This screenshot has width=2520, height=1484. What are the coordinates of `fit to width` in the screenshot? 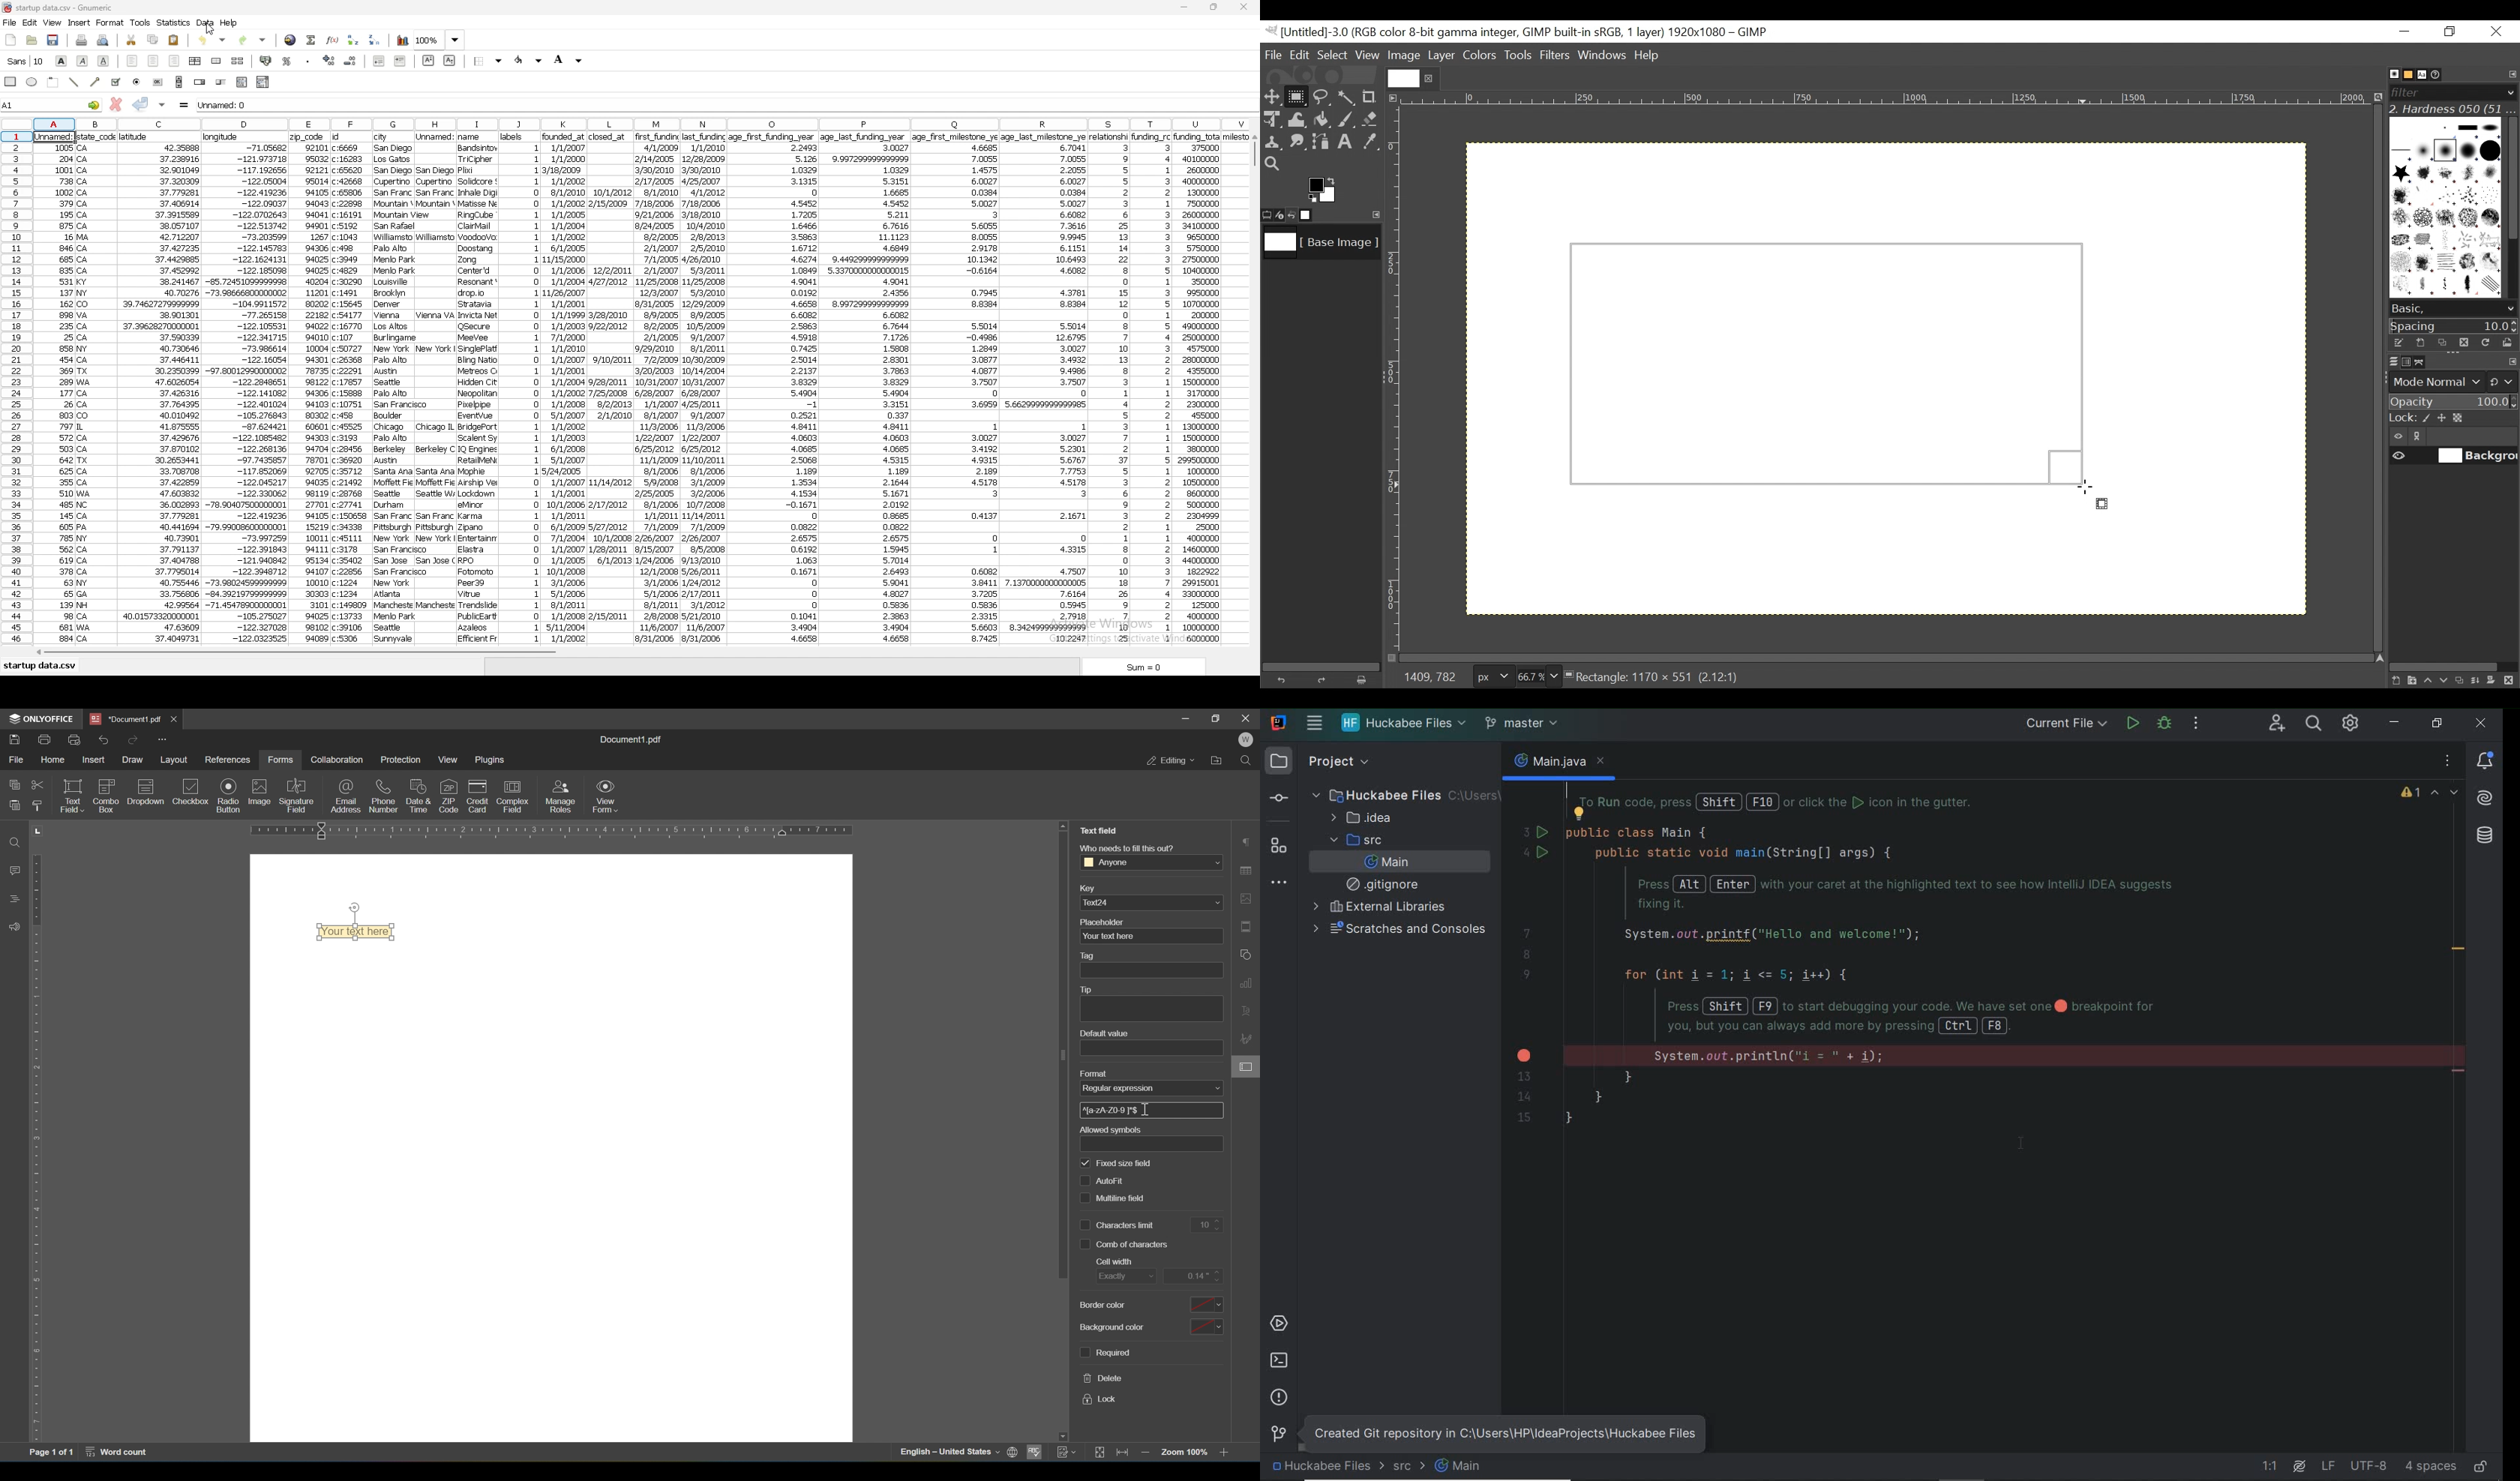 It's located at (1124, 1455).